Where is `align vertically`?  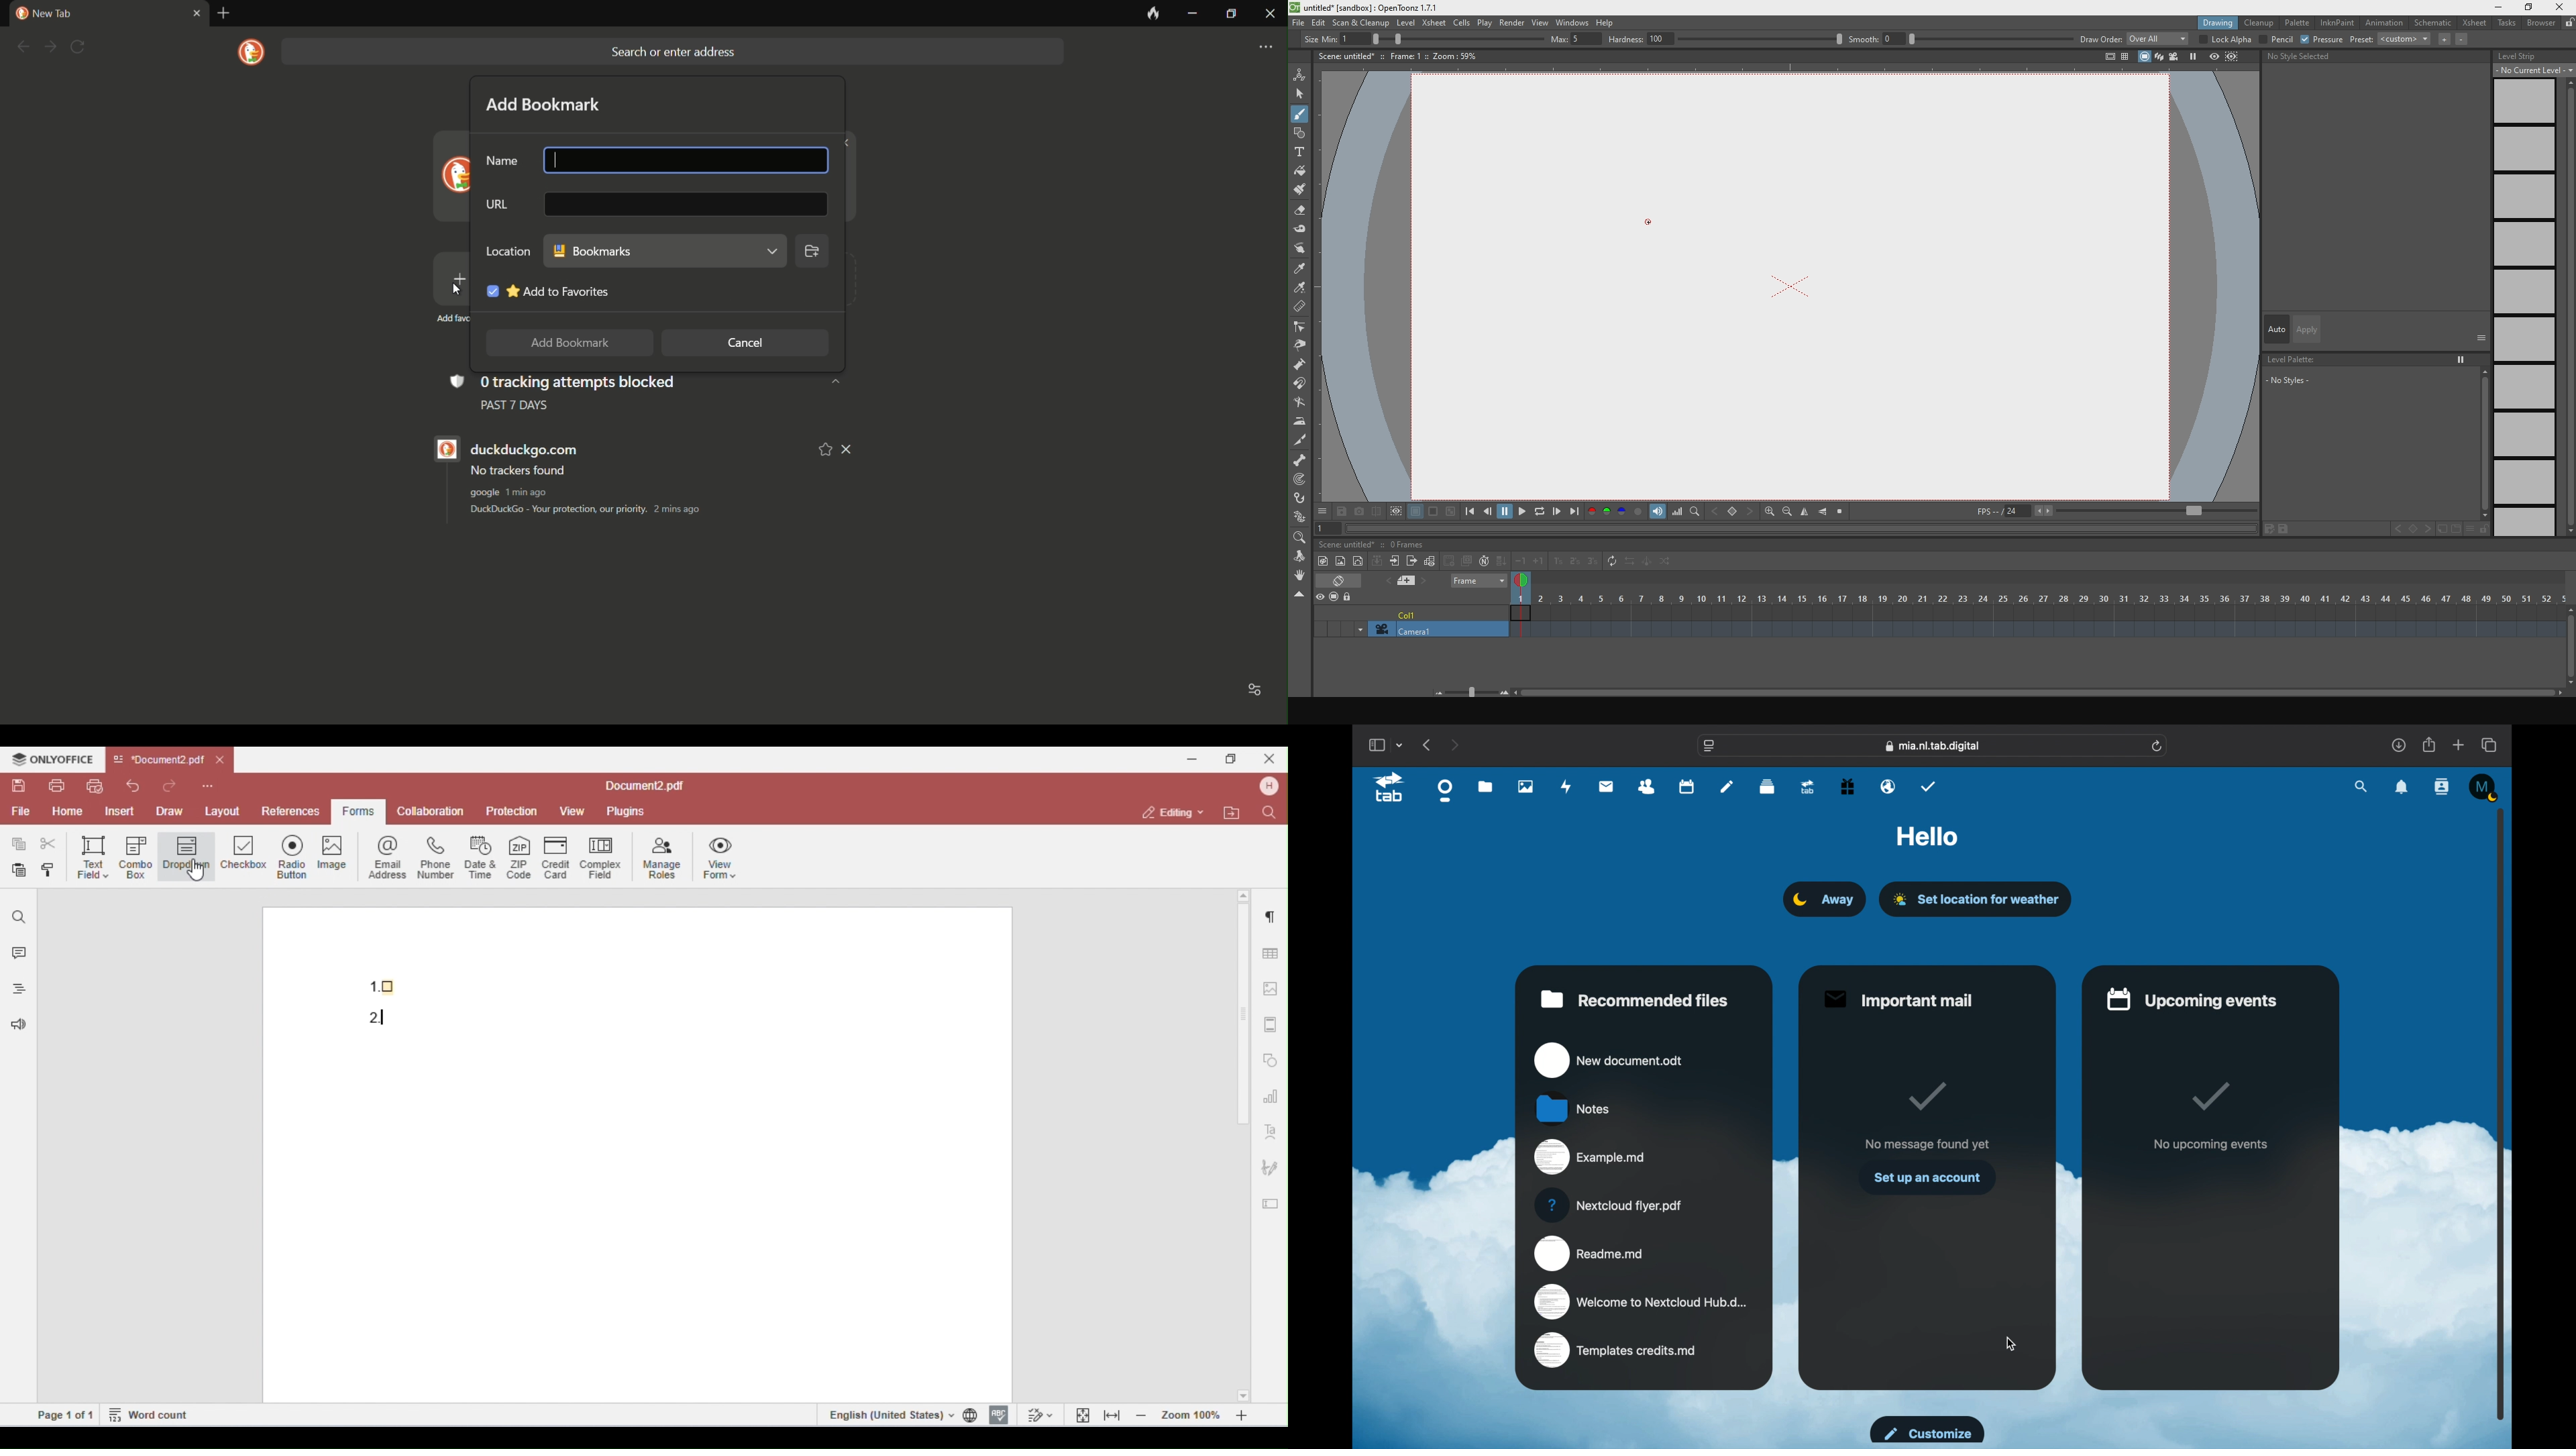
align vertically is located at coordinates (1807, 511).